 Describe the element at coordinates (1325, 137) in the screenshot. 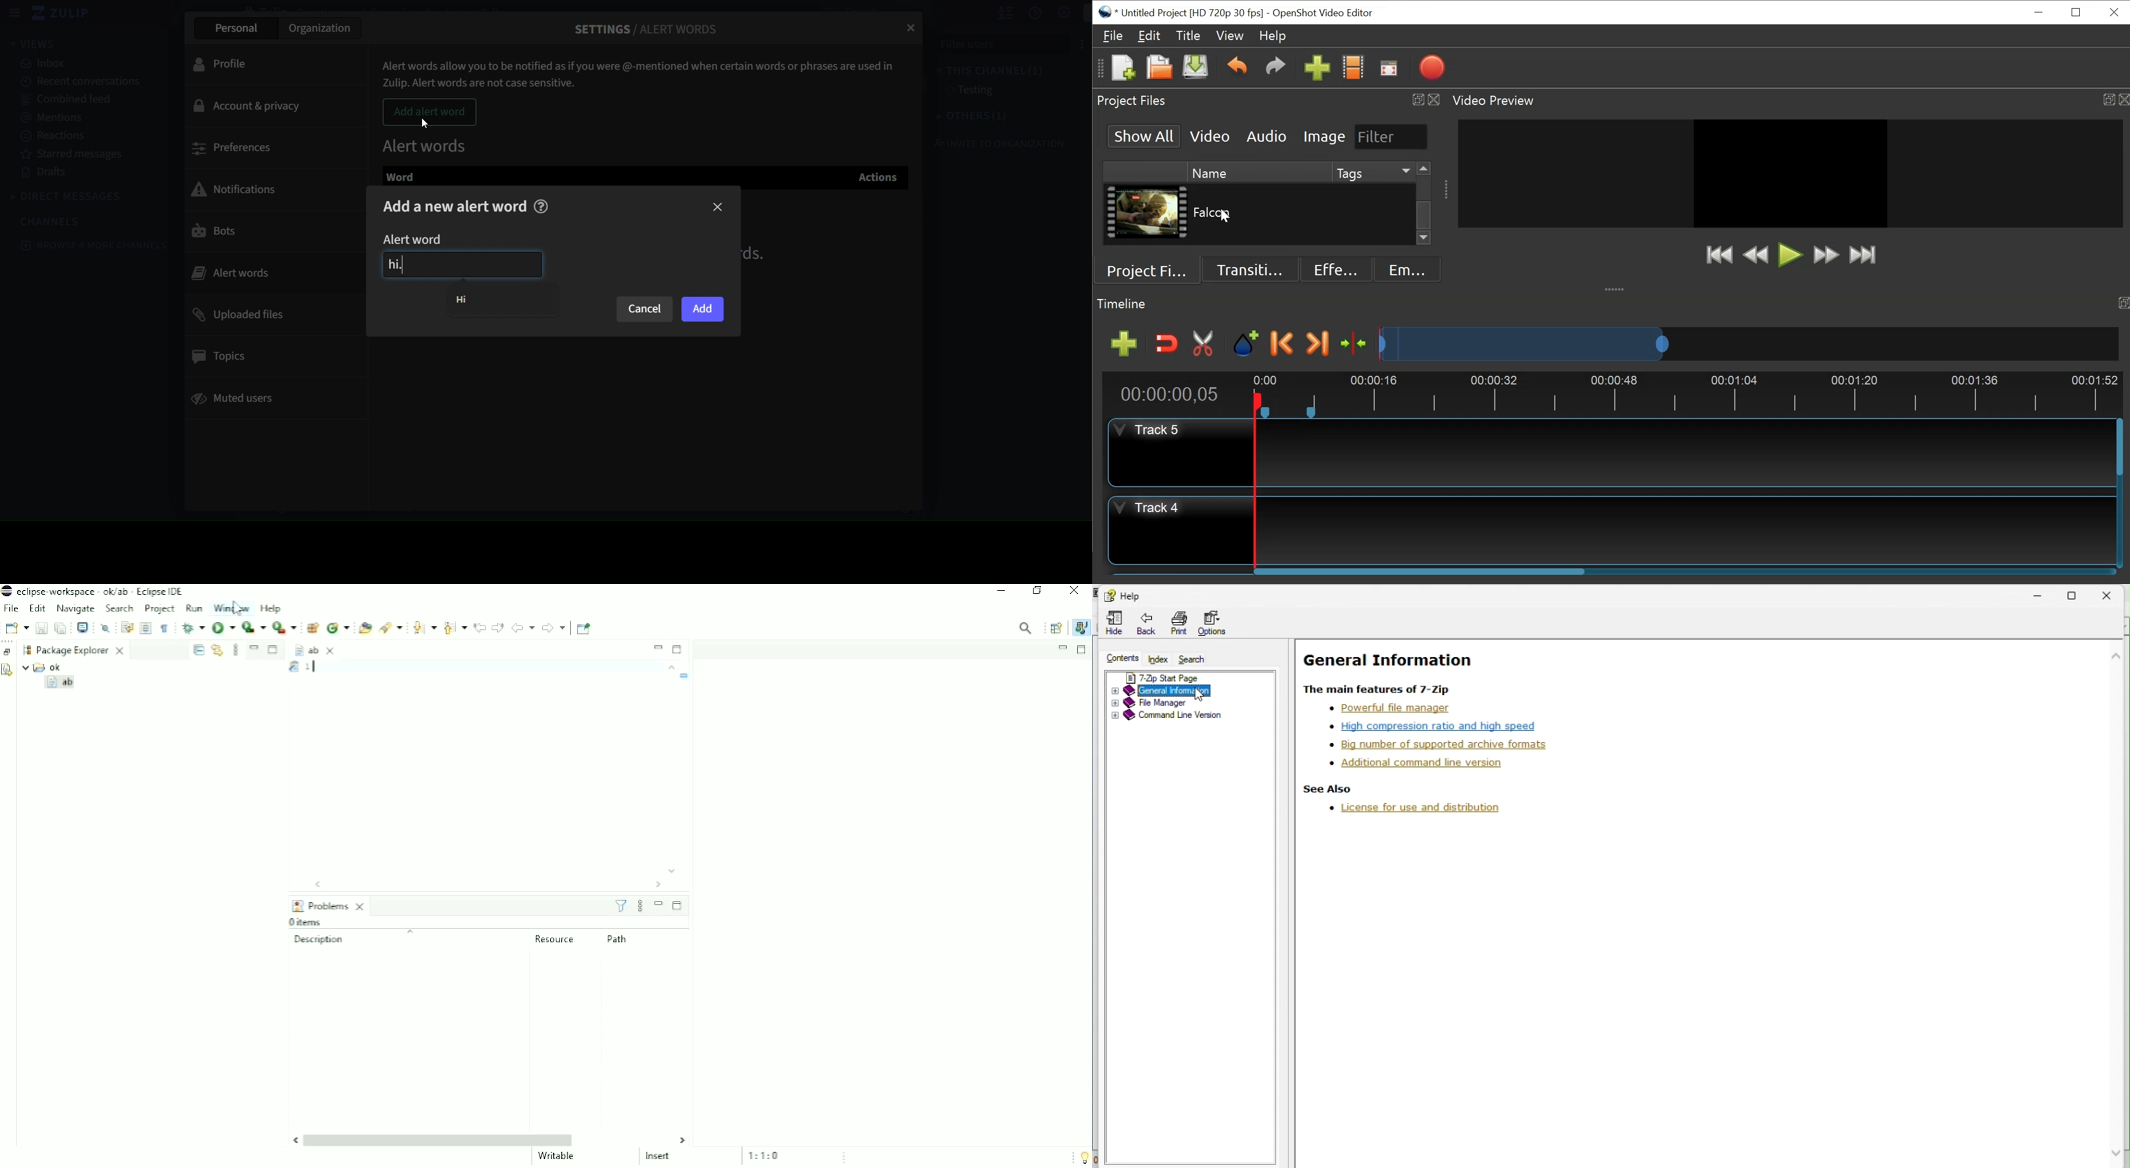

I see `Image` at that location.